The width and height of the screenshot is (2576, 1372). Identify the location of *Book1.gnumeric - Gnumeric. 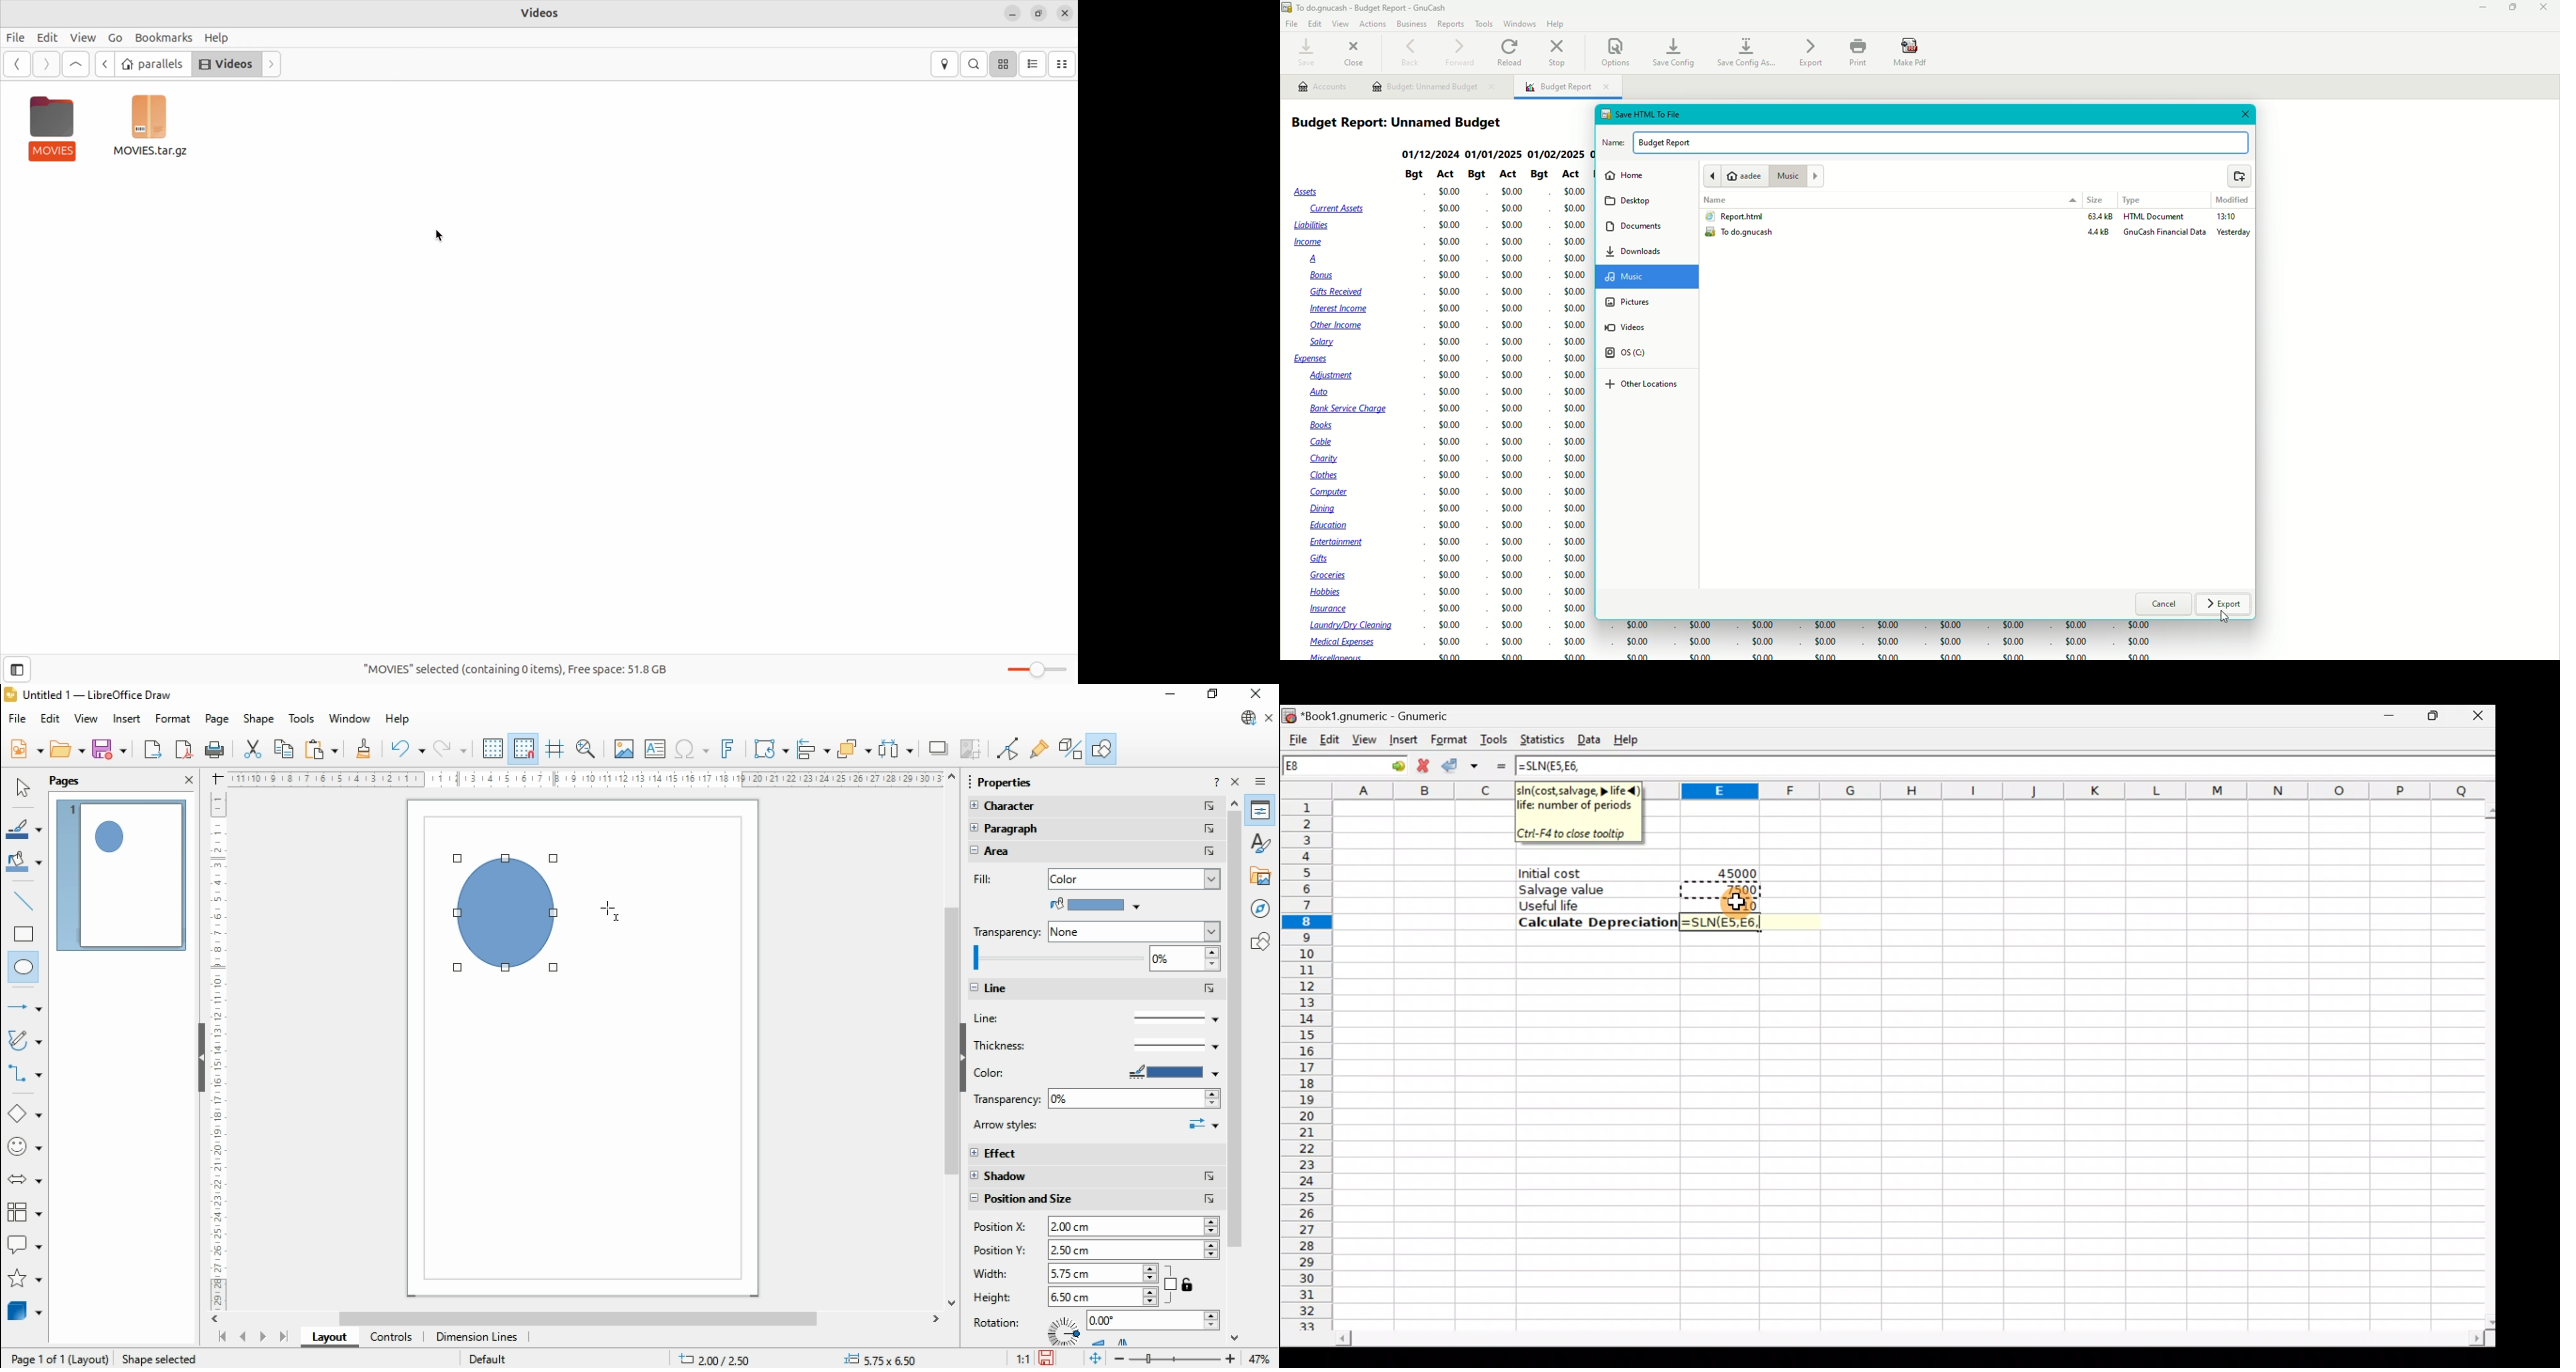
(1391, 716).